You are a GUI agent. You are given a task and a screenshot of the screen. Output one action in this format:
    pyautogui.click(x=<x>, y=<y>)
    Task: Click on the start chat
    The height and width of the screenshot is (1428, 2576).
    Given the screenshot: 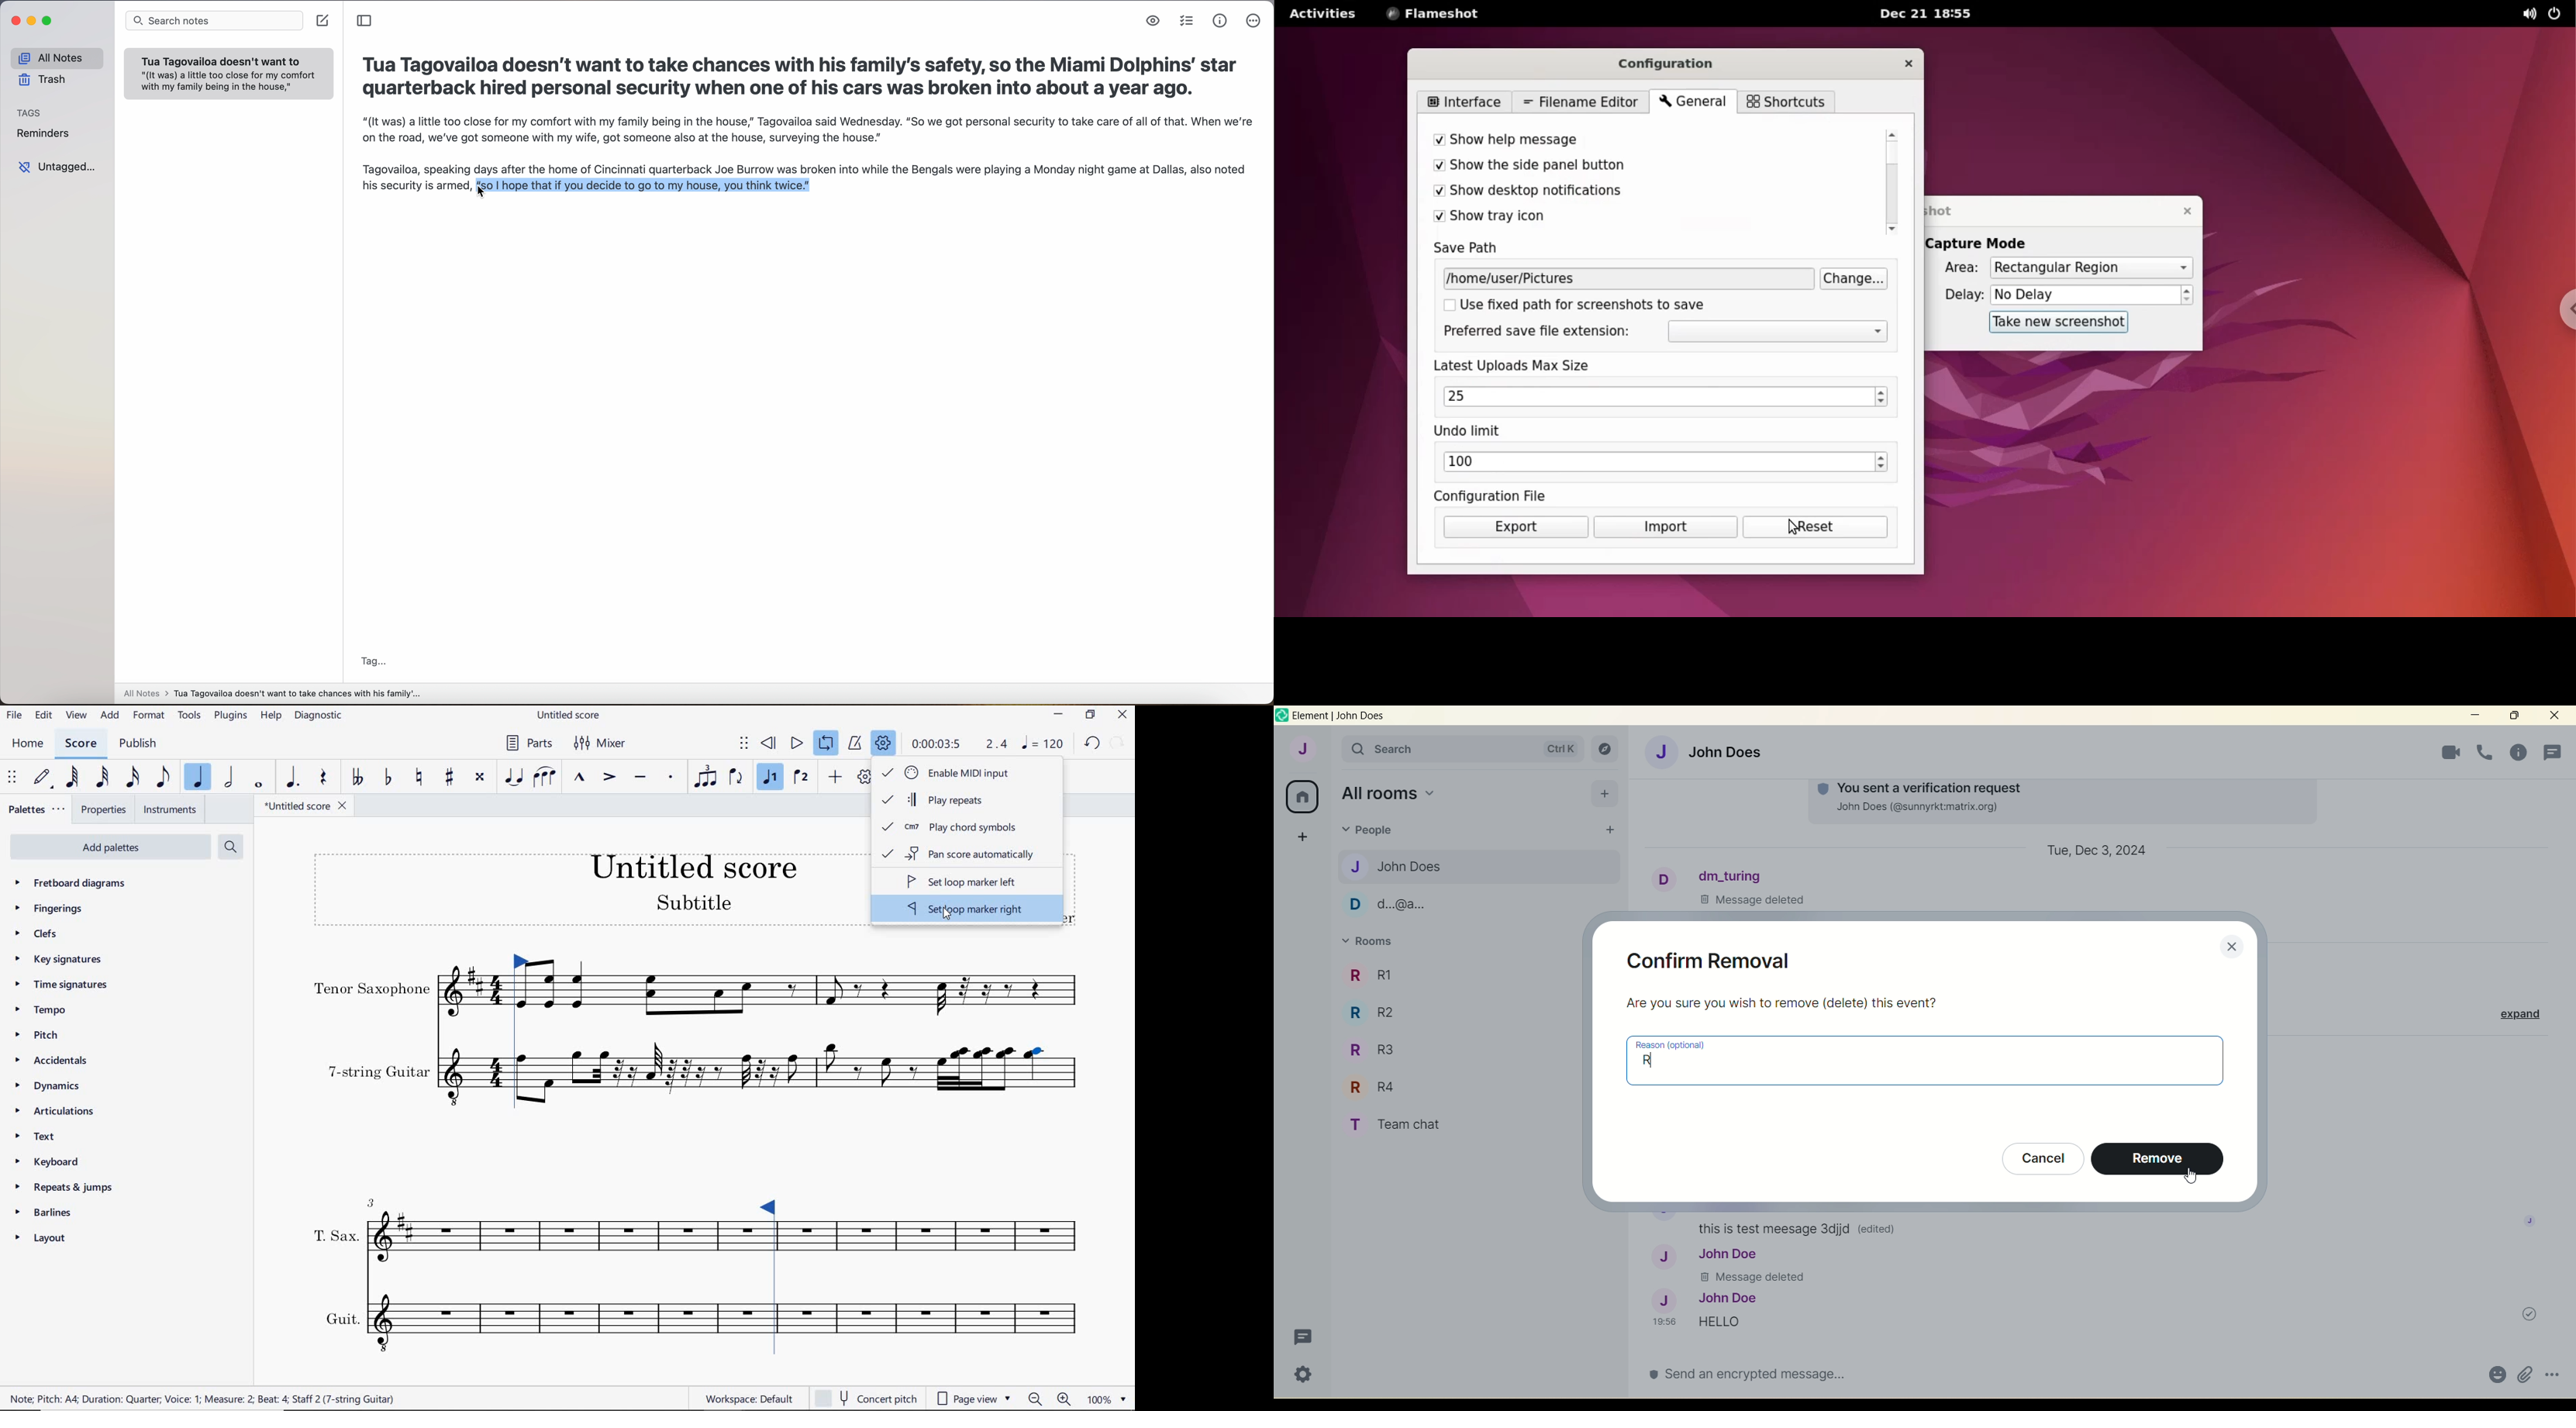 What is the action you would take?
    pyautogui.click(x=1611, y=829)
    